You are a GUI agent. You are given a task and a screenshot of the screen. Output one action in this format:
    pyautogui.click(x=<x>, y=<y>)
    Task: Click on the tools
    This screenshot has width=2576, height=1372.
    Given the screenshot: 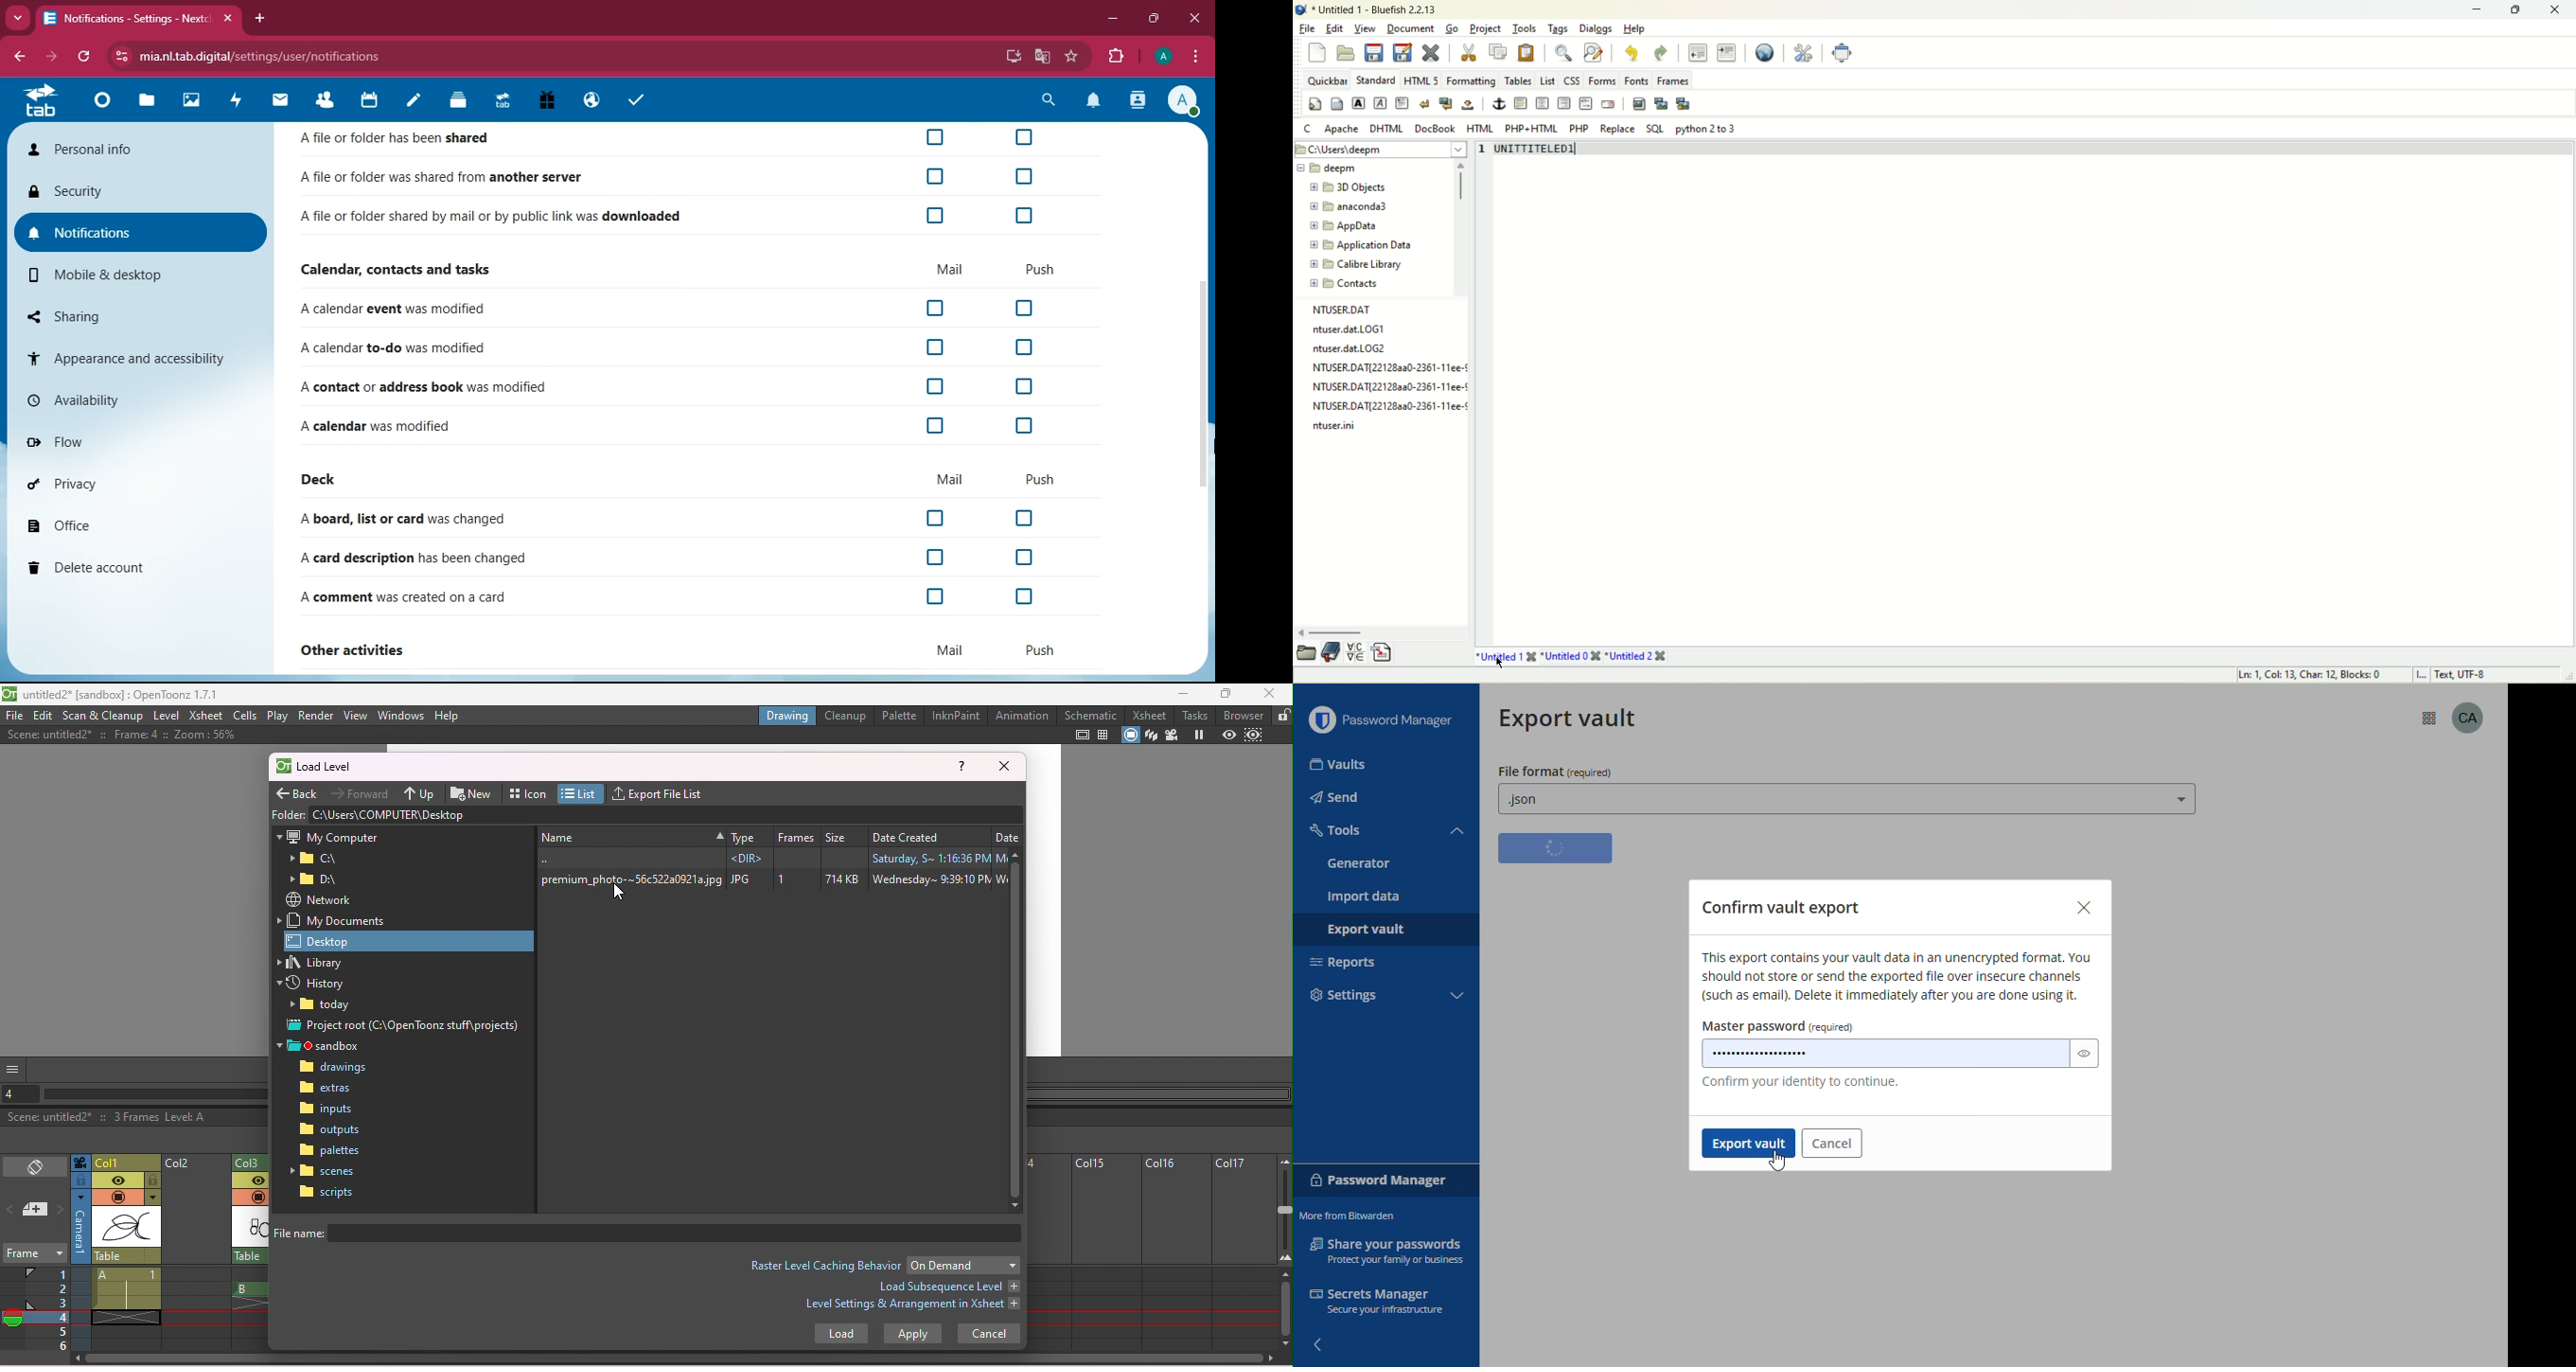 What is the action you would take?
    pyautogui.click(x=1337, y=830)
    